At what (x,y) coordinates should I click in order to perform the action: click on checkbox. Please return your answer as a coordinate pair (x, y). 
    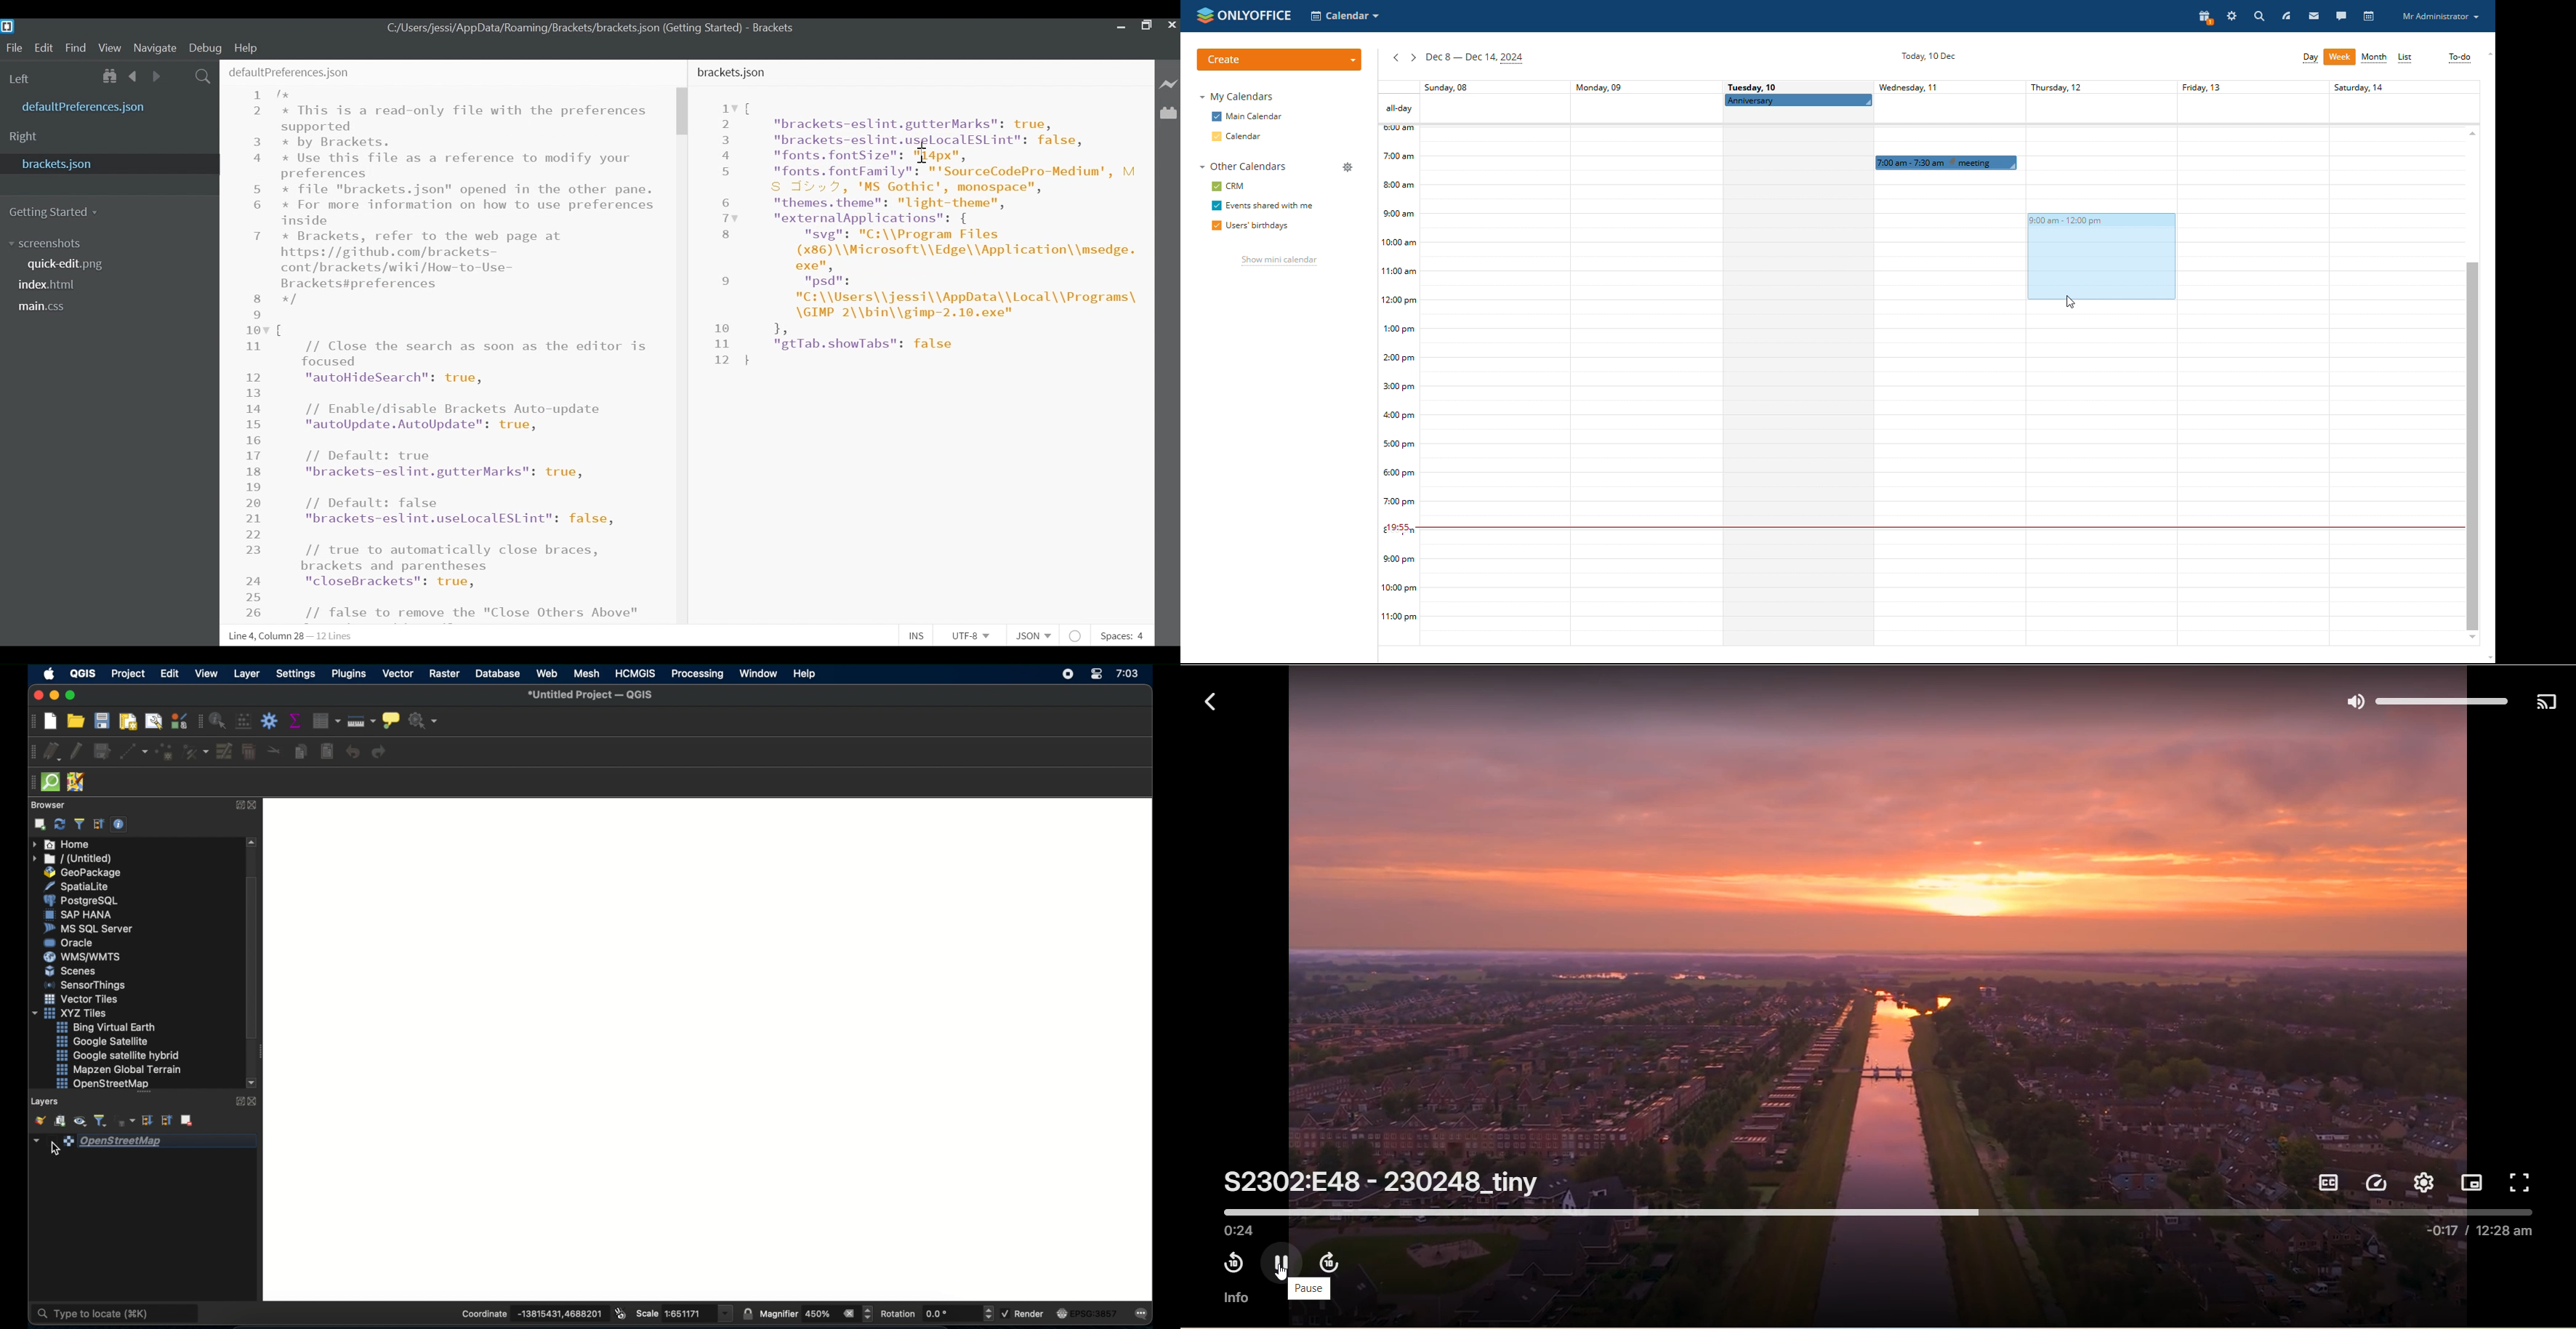
    Looking at the image, I should click on (1216, 116).